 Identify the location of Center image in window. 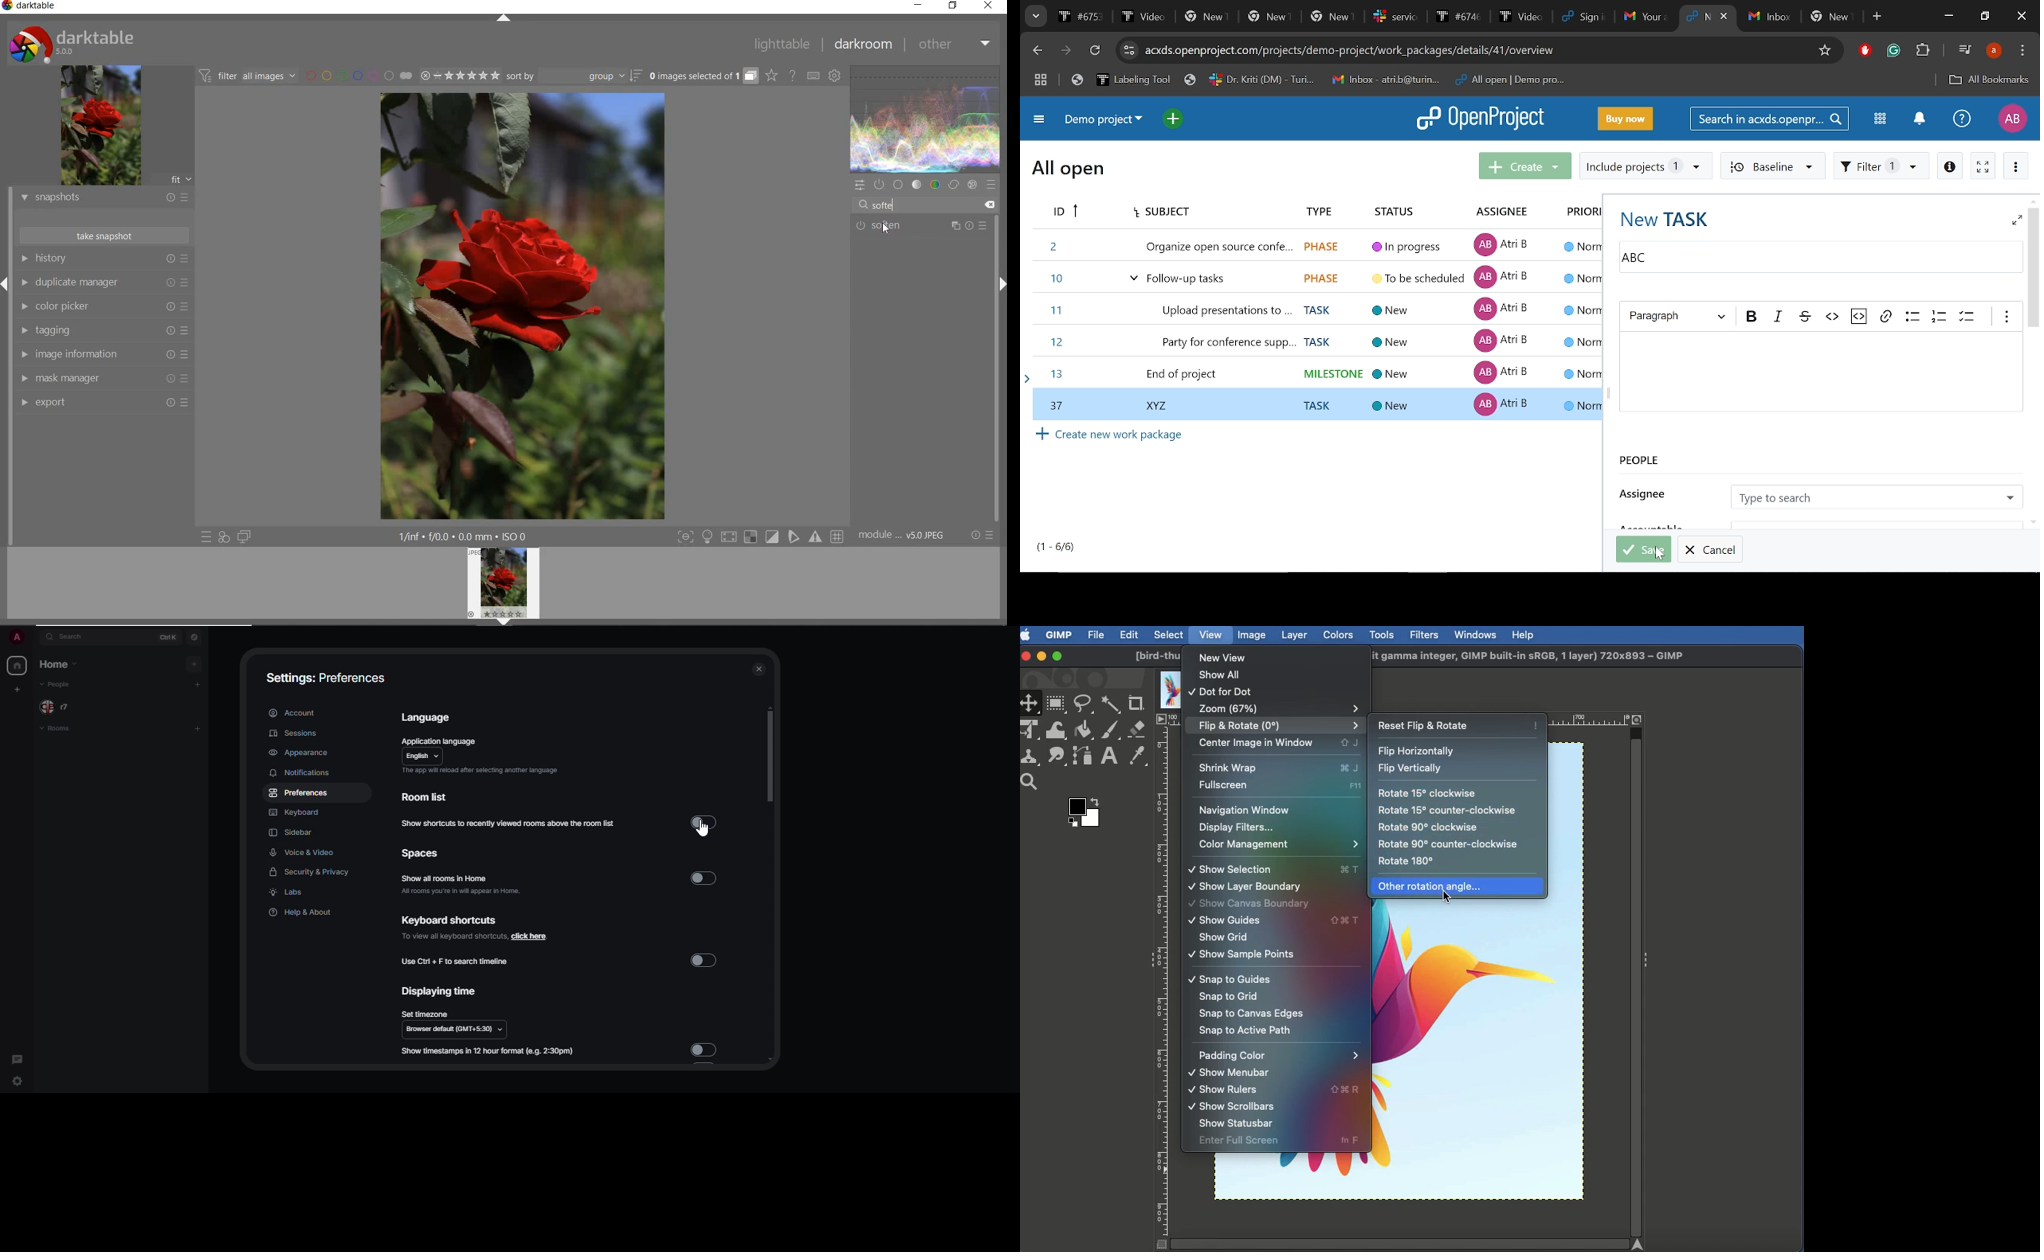
(1258, 744).